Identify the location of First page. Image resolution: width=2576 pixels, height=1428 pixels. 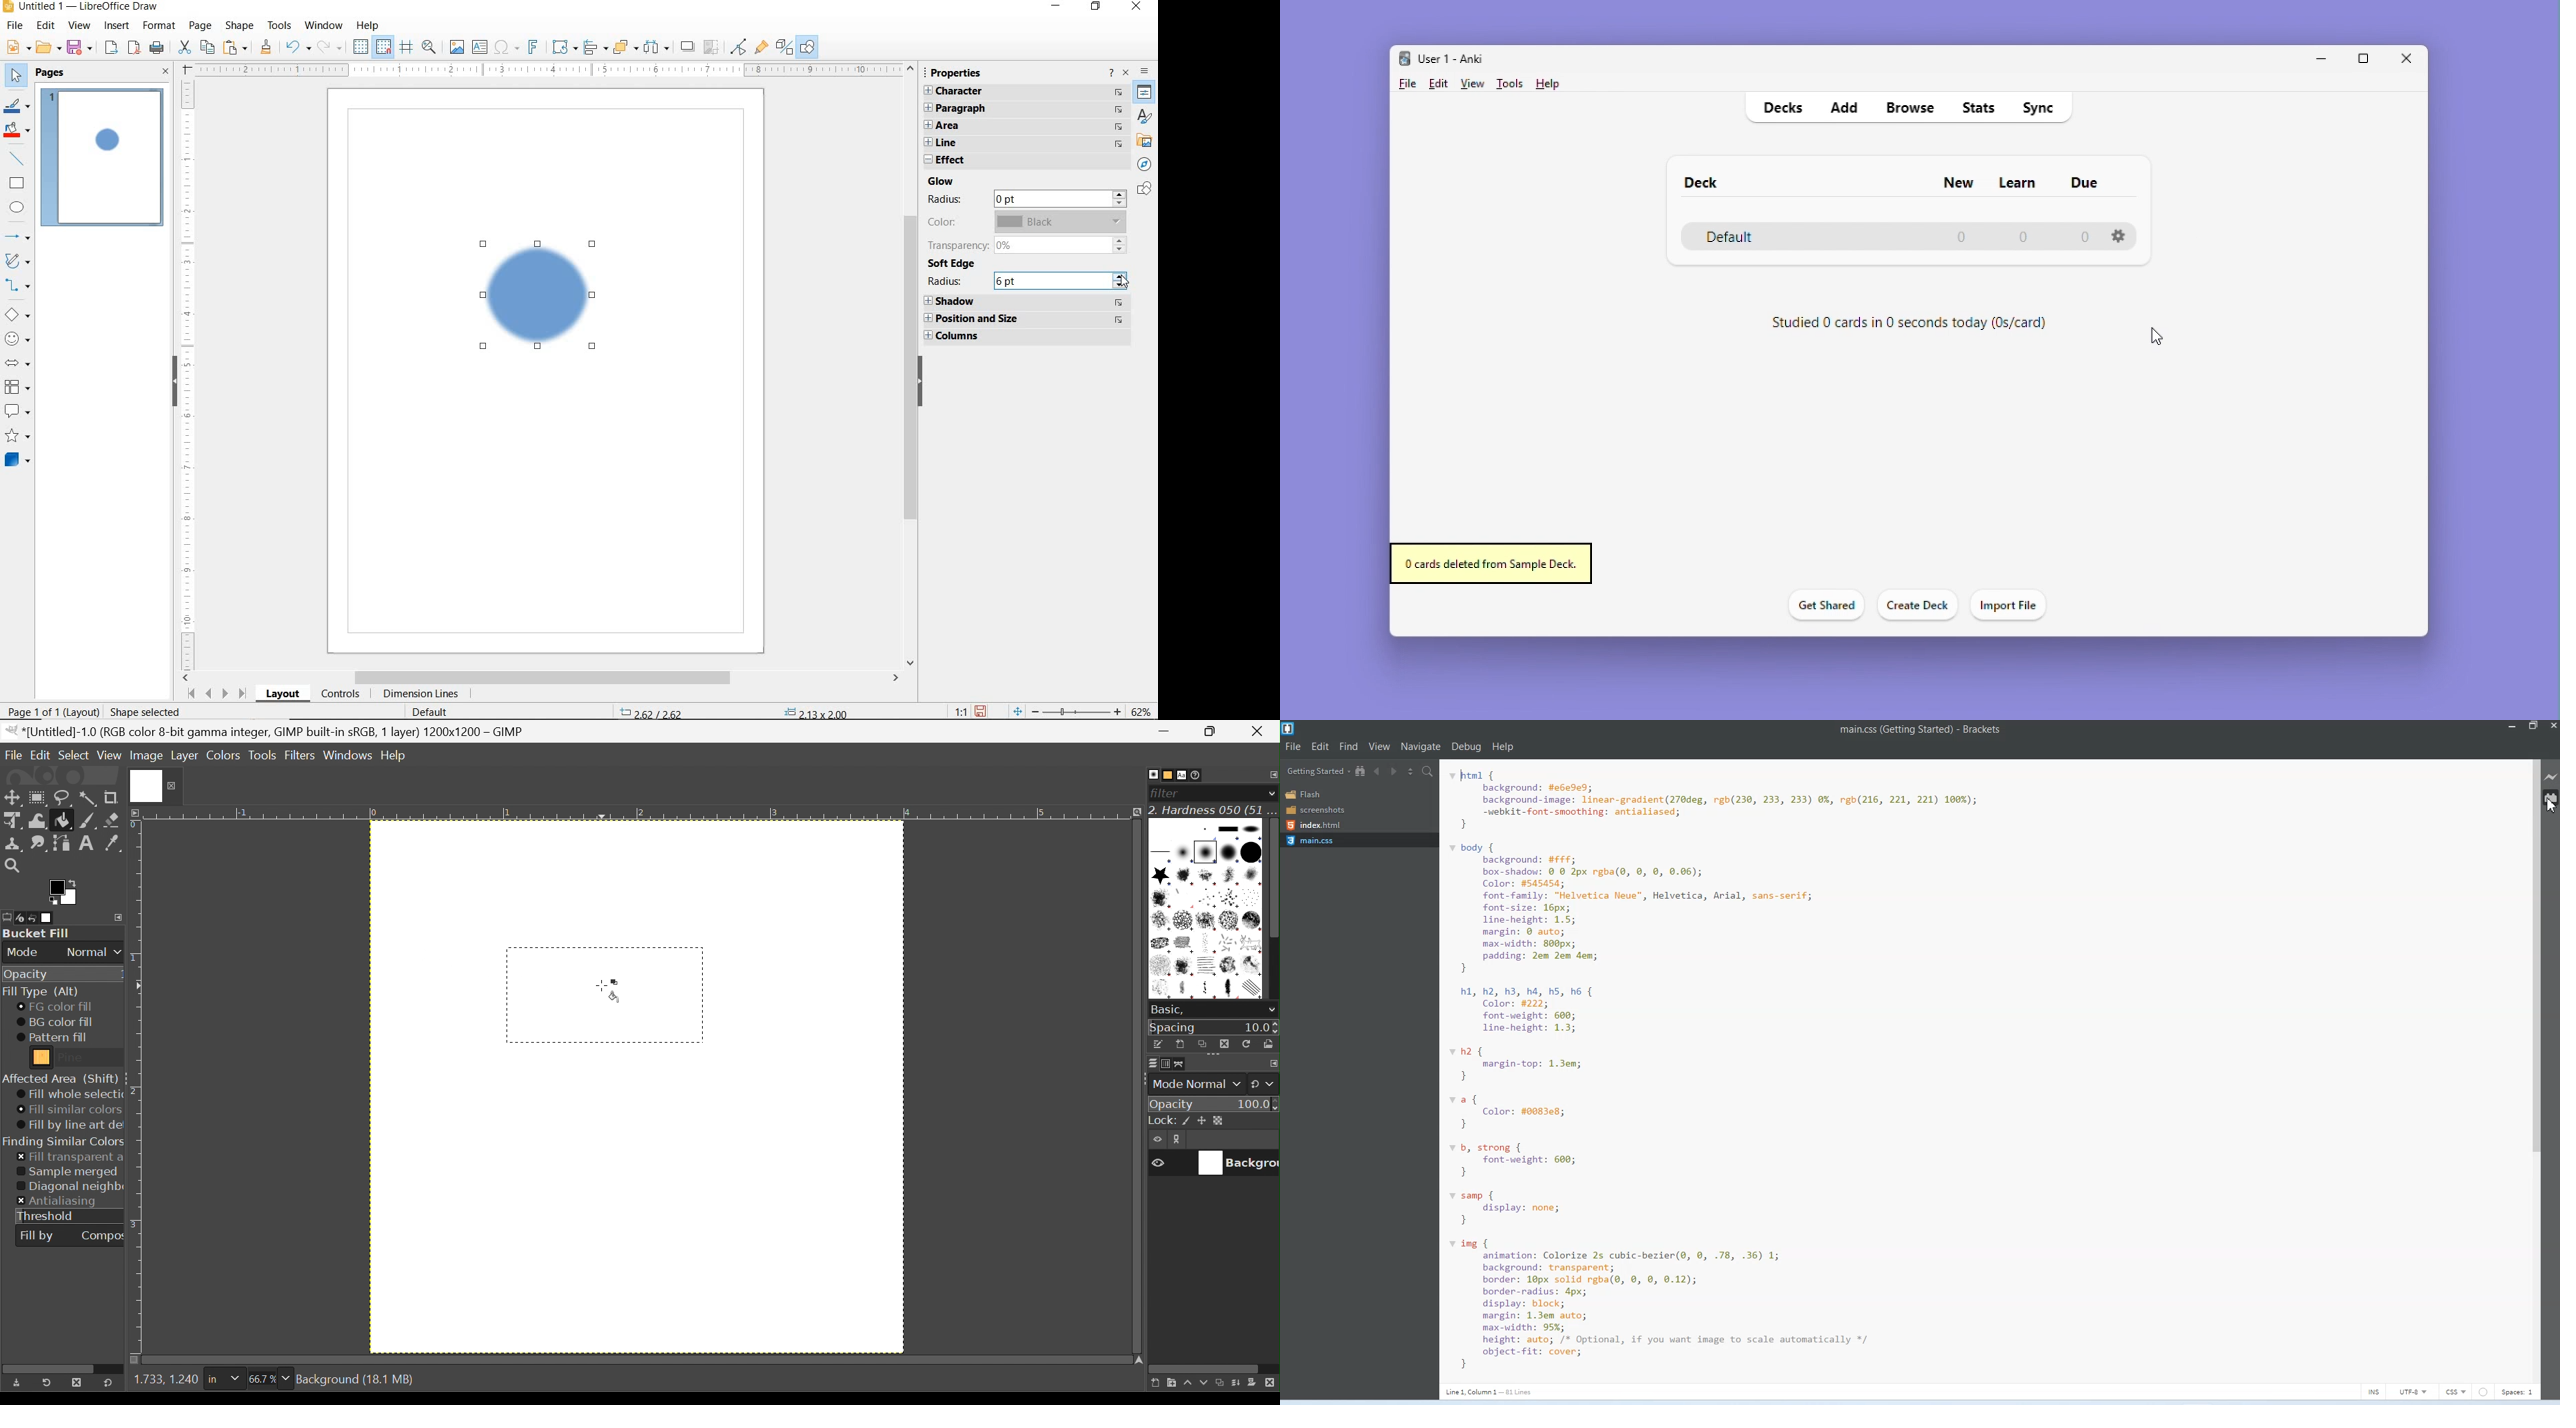
(191, 696).